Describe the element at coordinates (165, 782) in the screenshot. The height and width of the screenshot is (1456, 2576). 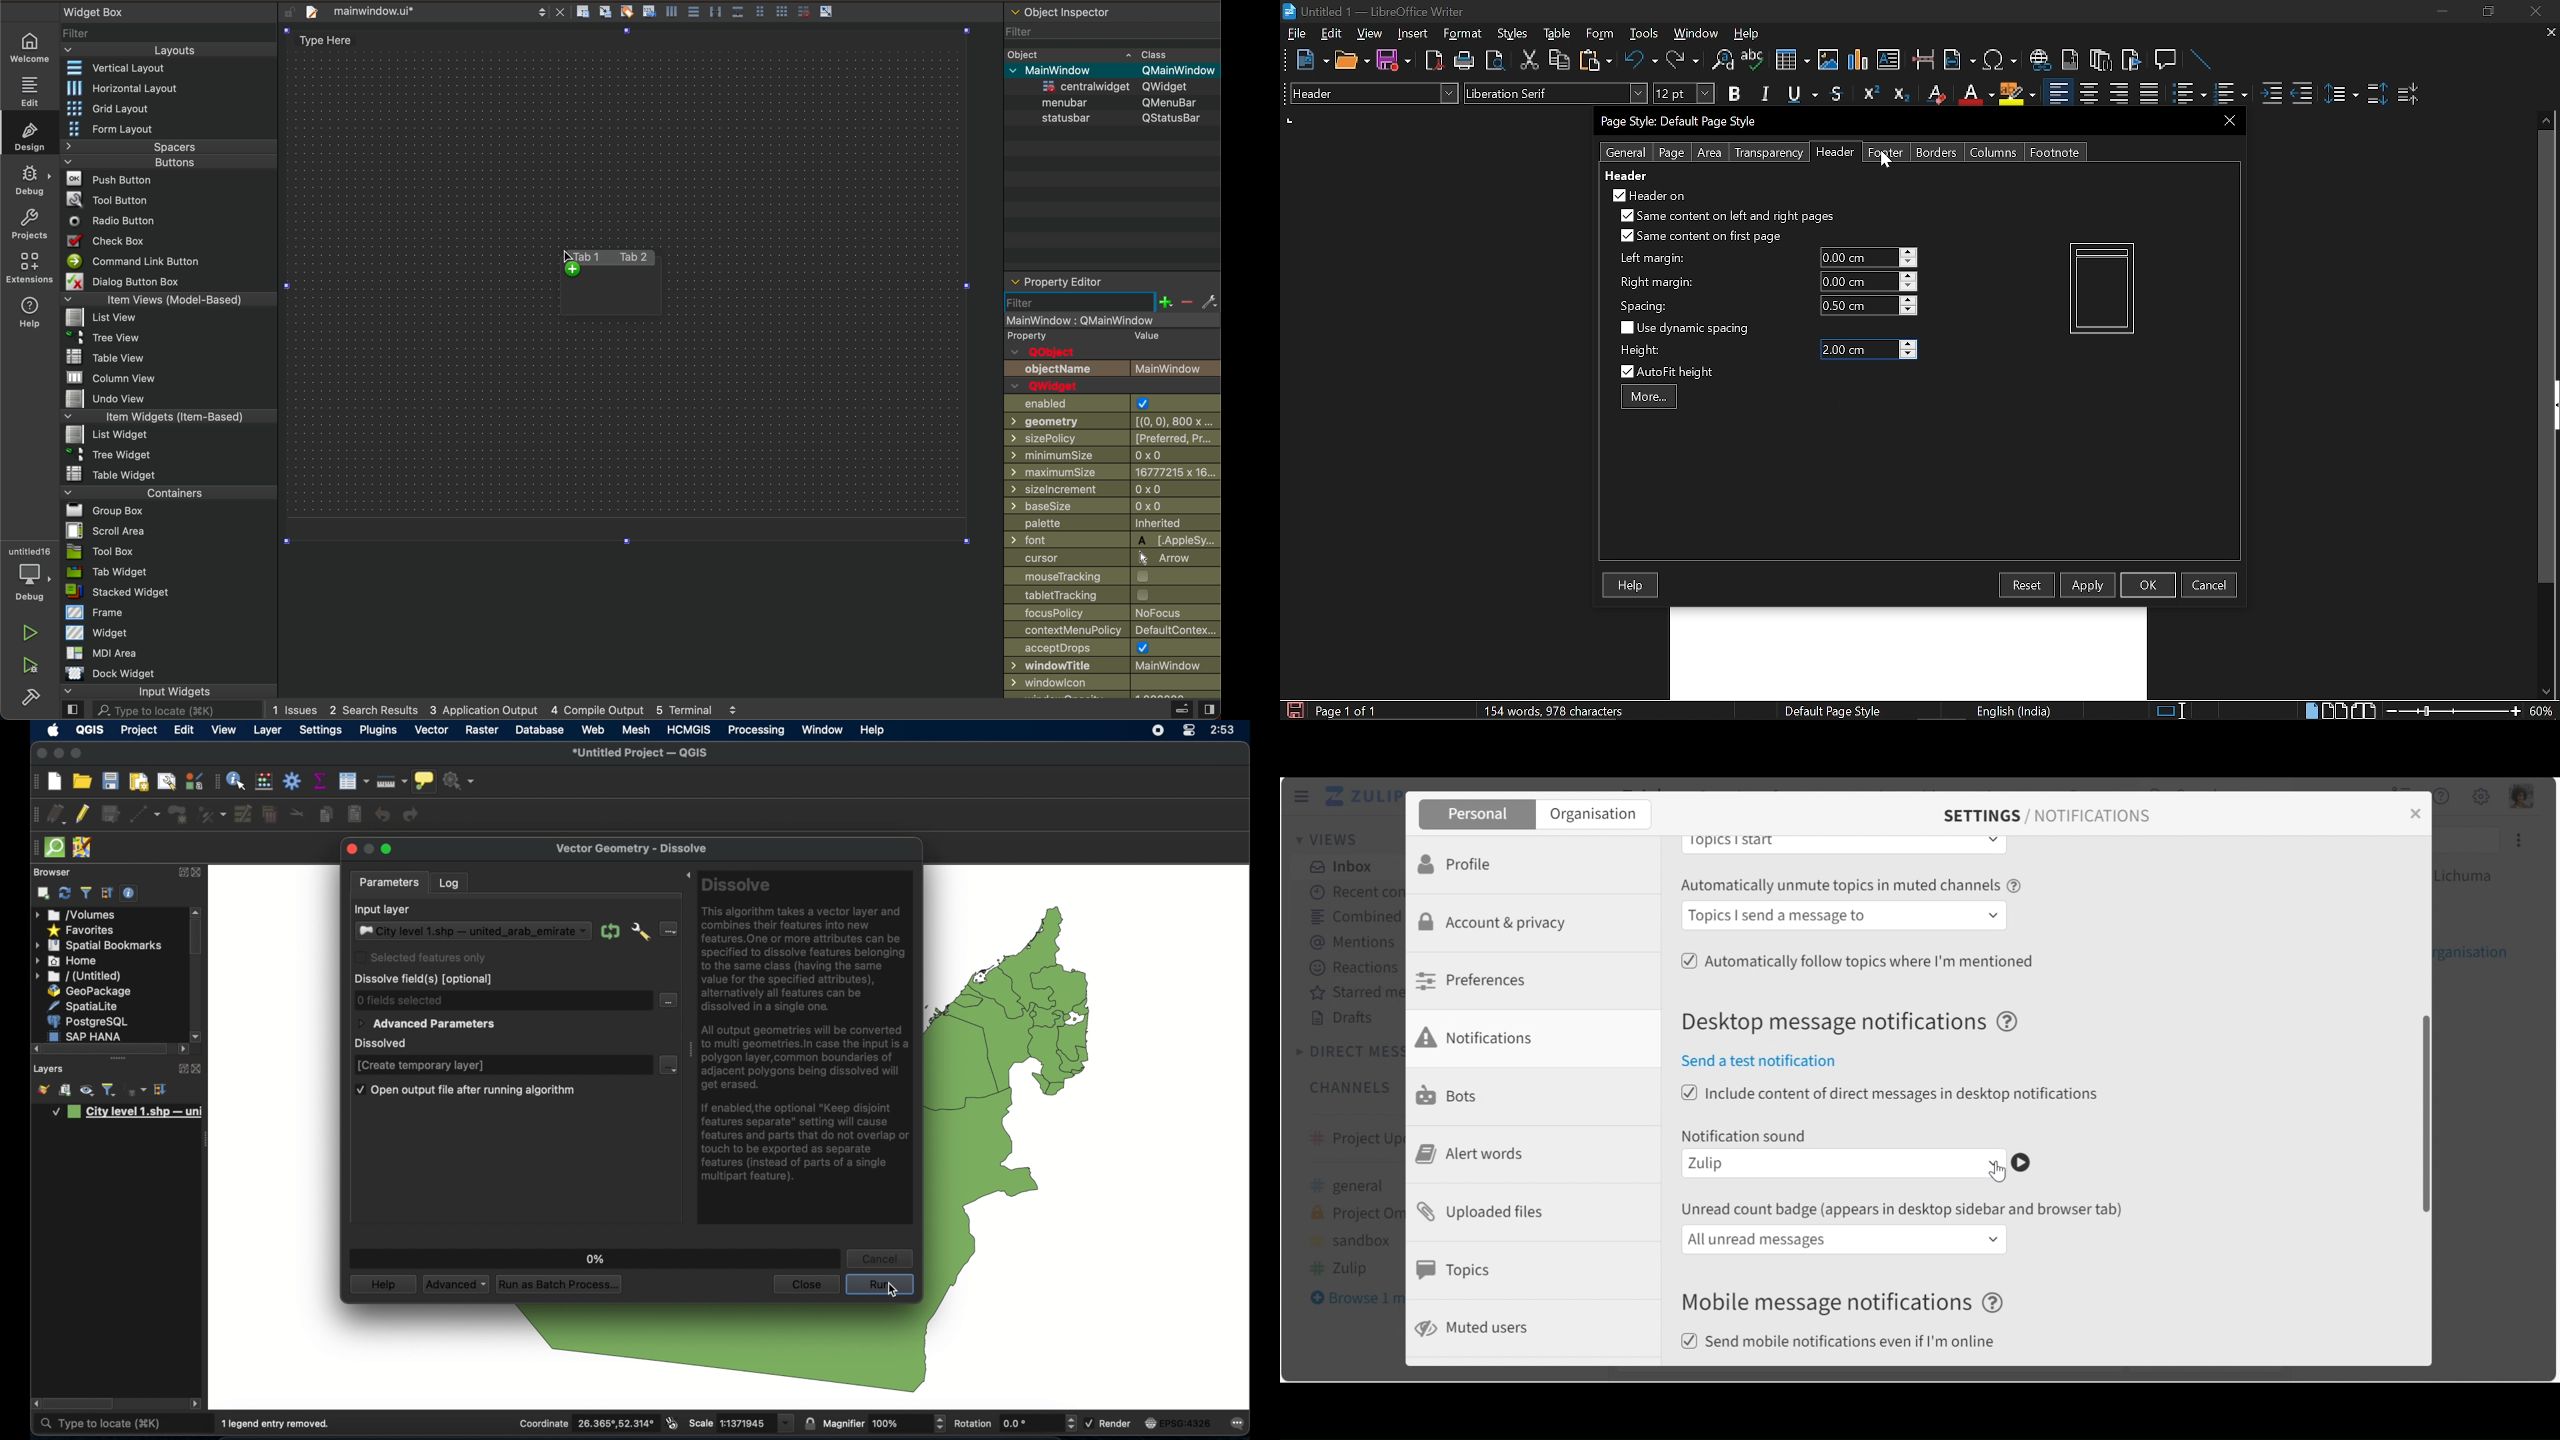
I see `open layout manager` at that location.